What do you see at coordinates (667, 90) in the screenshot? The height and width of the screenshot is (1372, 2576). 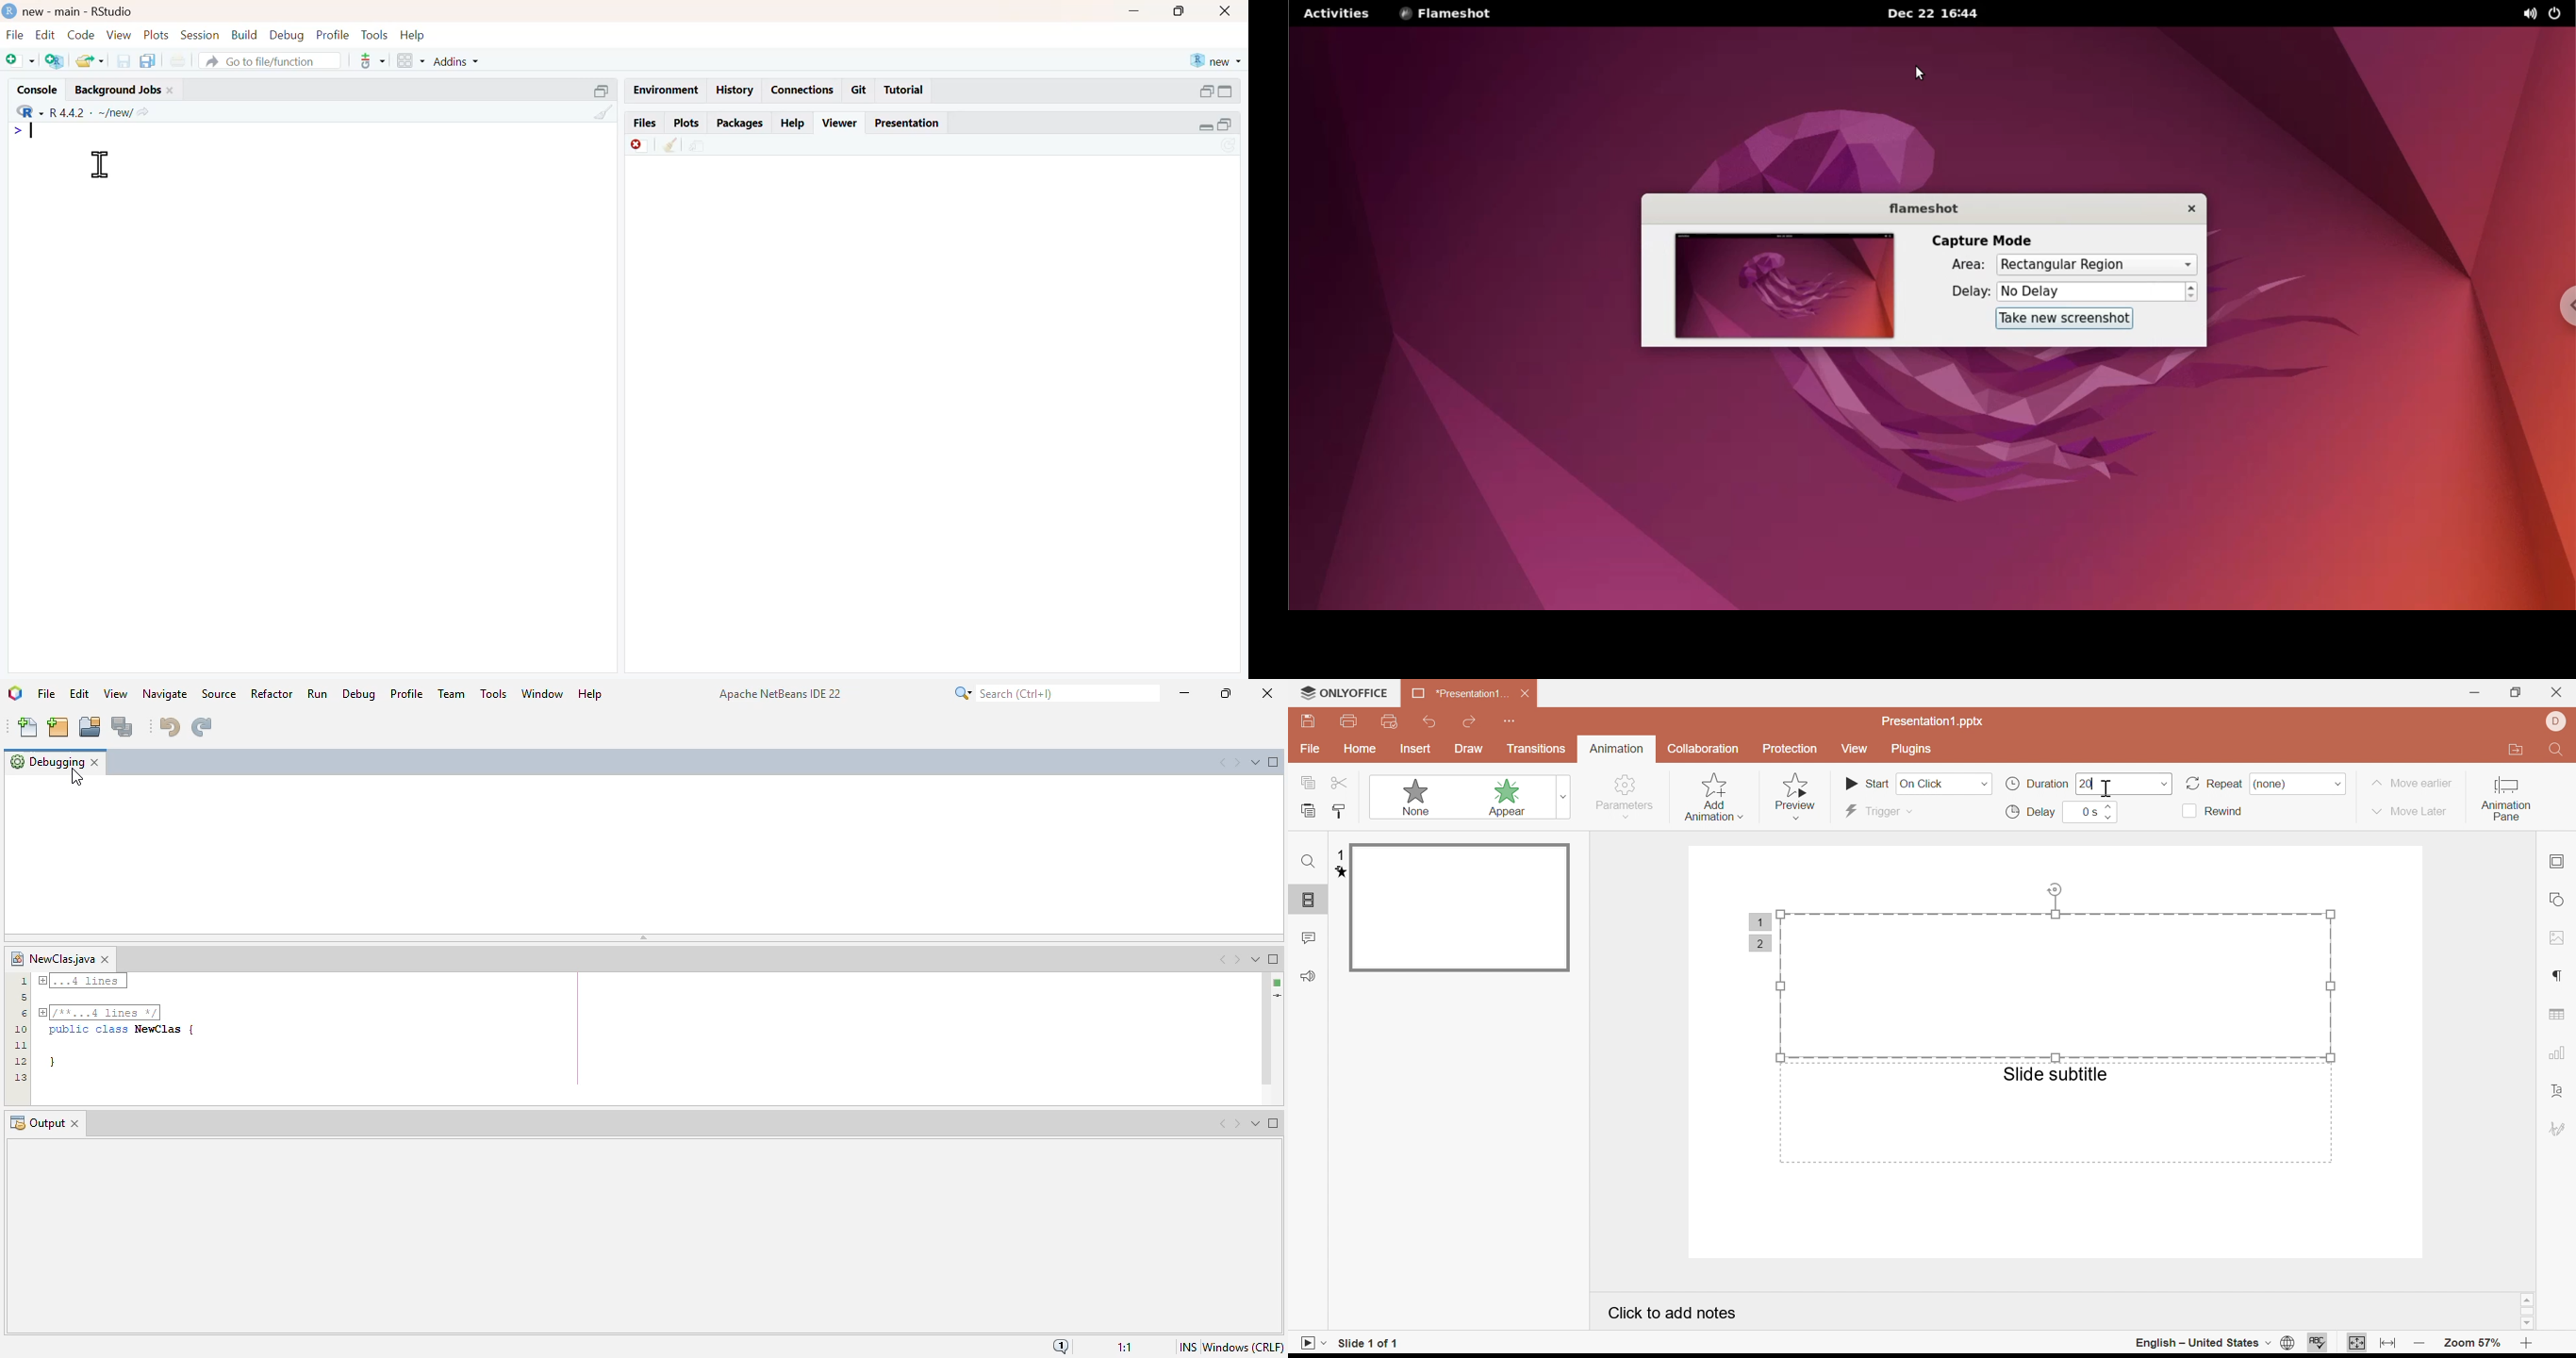 I see `enviornment` at bounding box center [667, 90].